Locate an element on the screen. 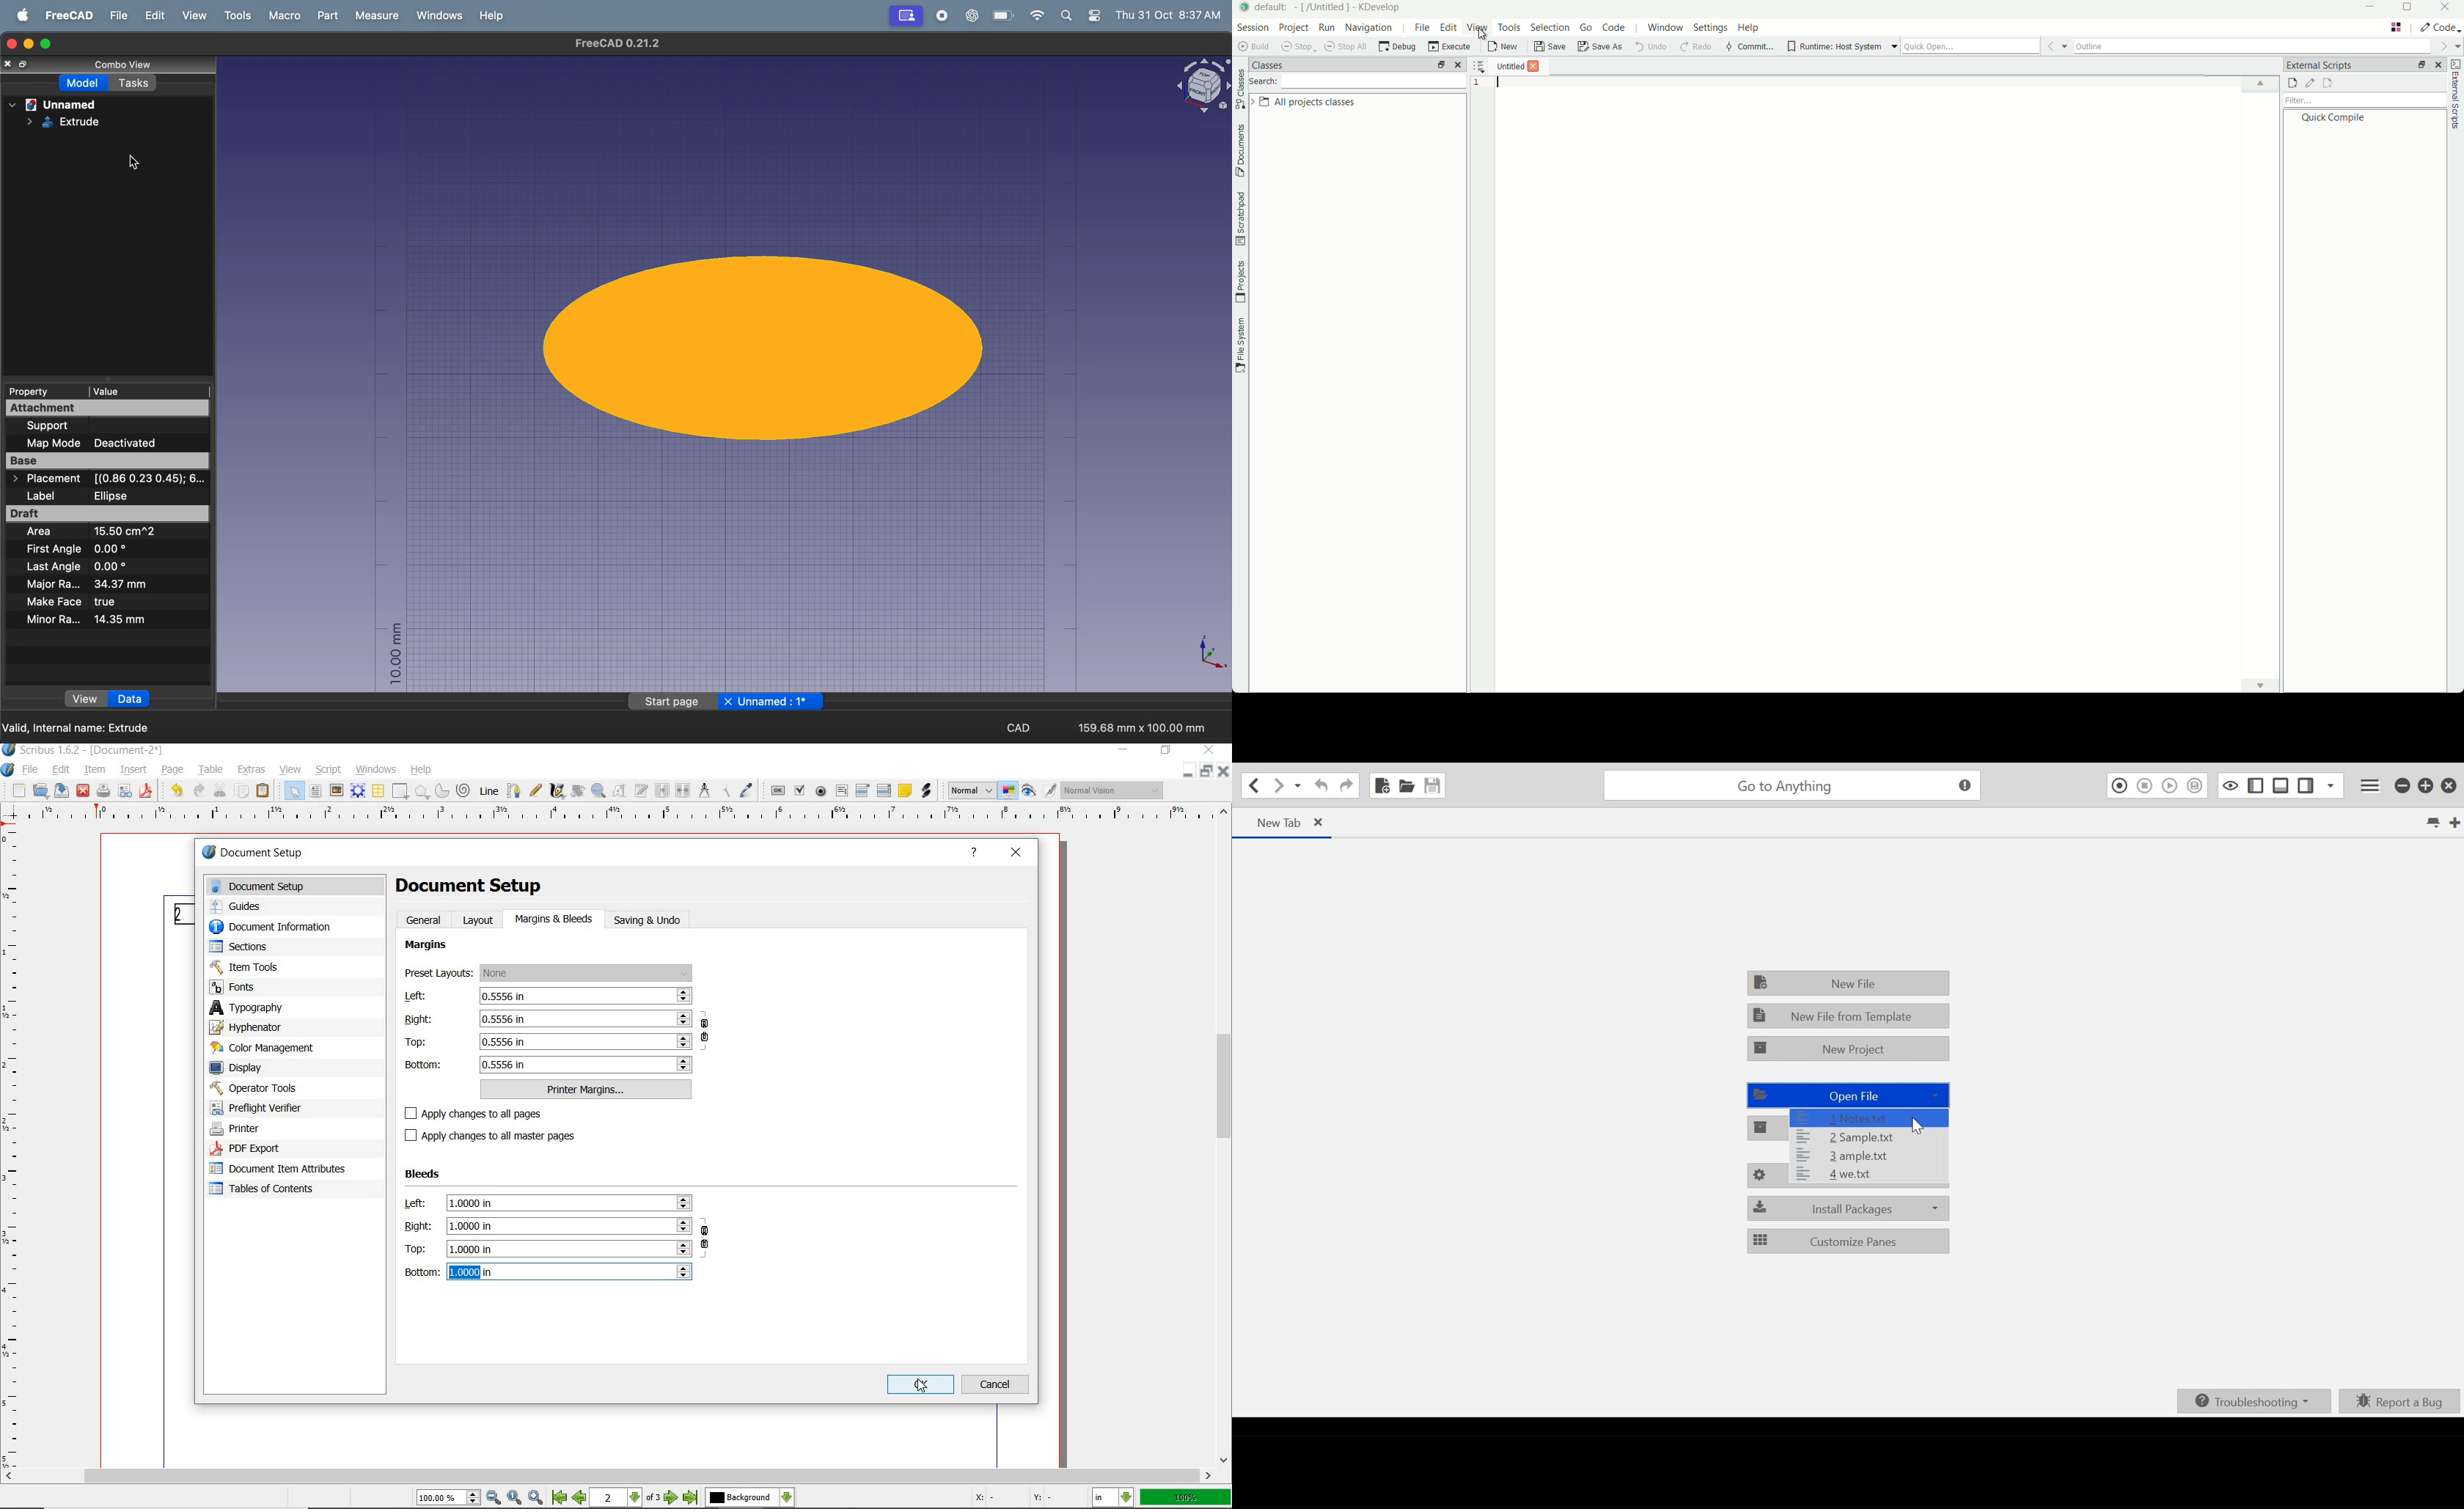  text annotation is located at coordinates (905, 791).